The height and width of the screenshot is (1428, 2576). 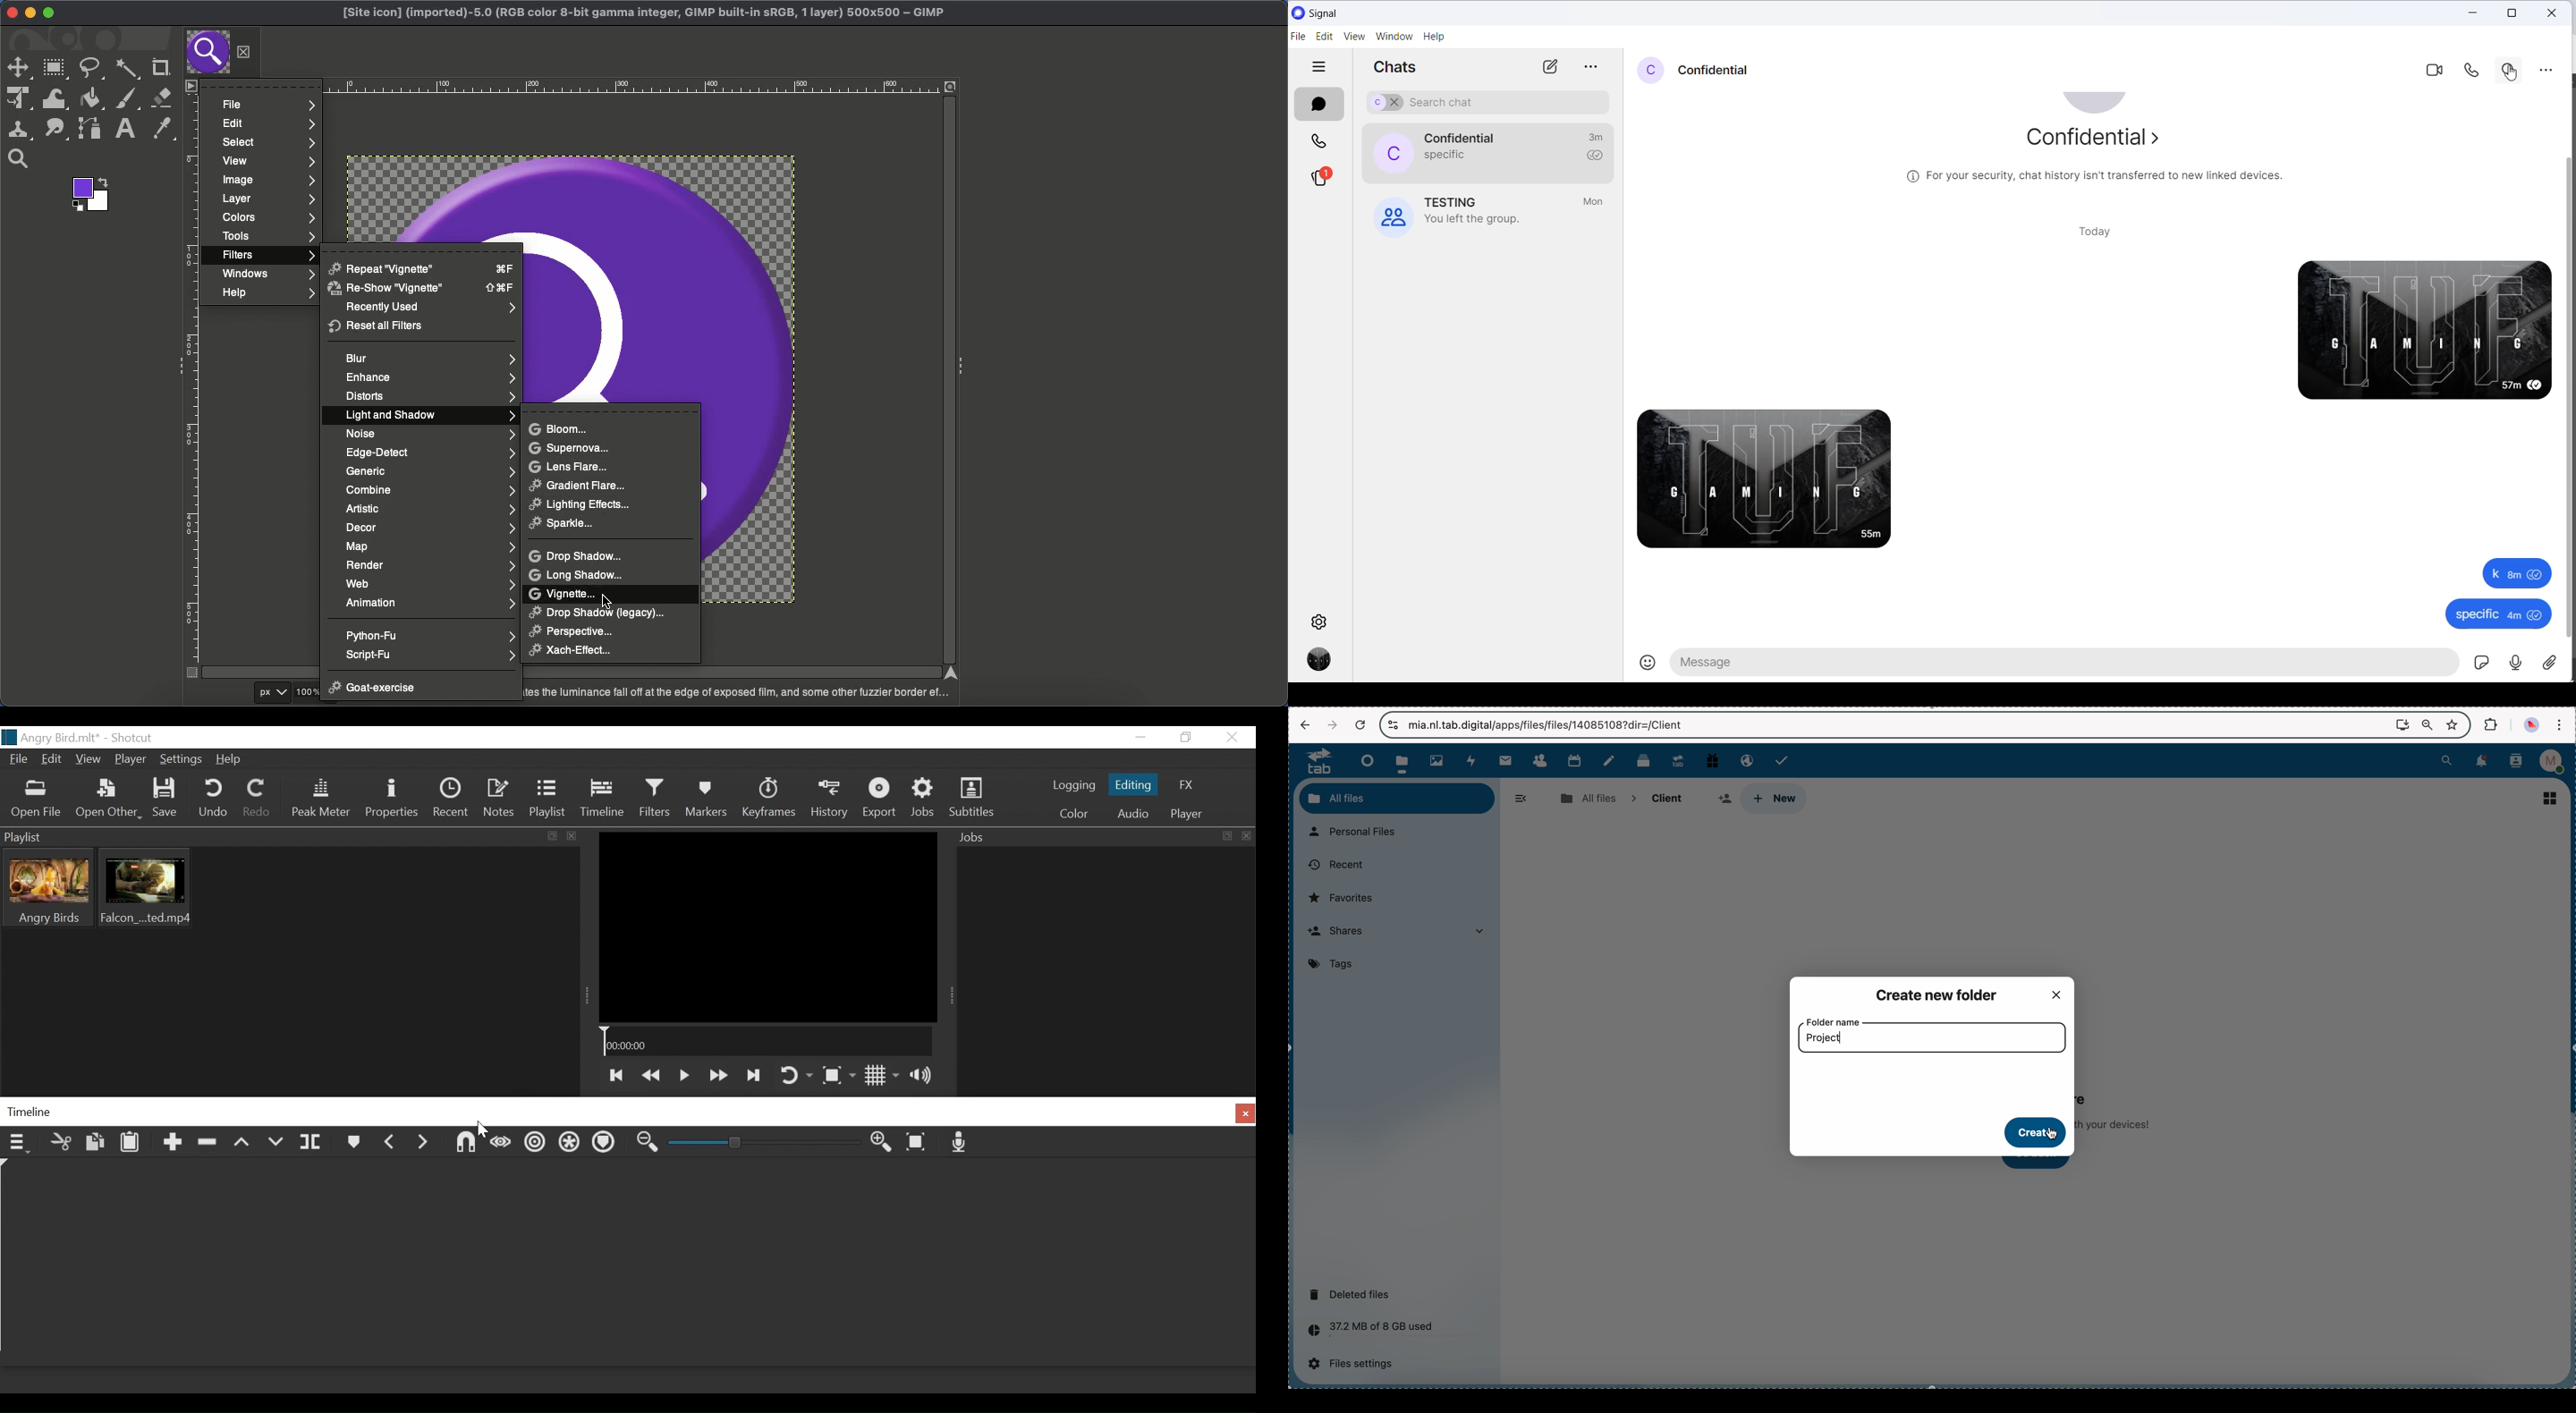 What do you see at coordinates (735, 693) in the screenshot?
I see `text` at bounding box center [735, 693].